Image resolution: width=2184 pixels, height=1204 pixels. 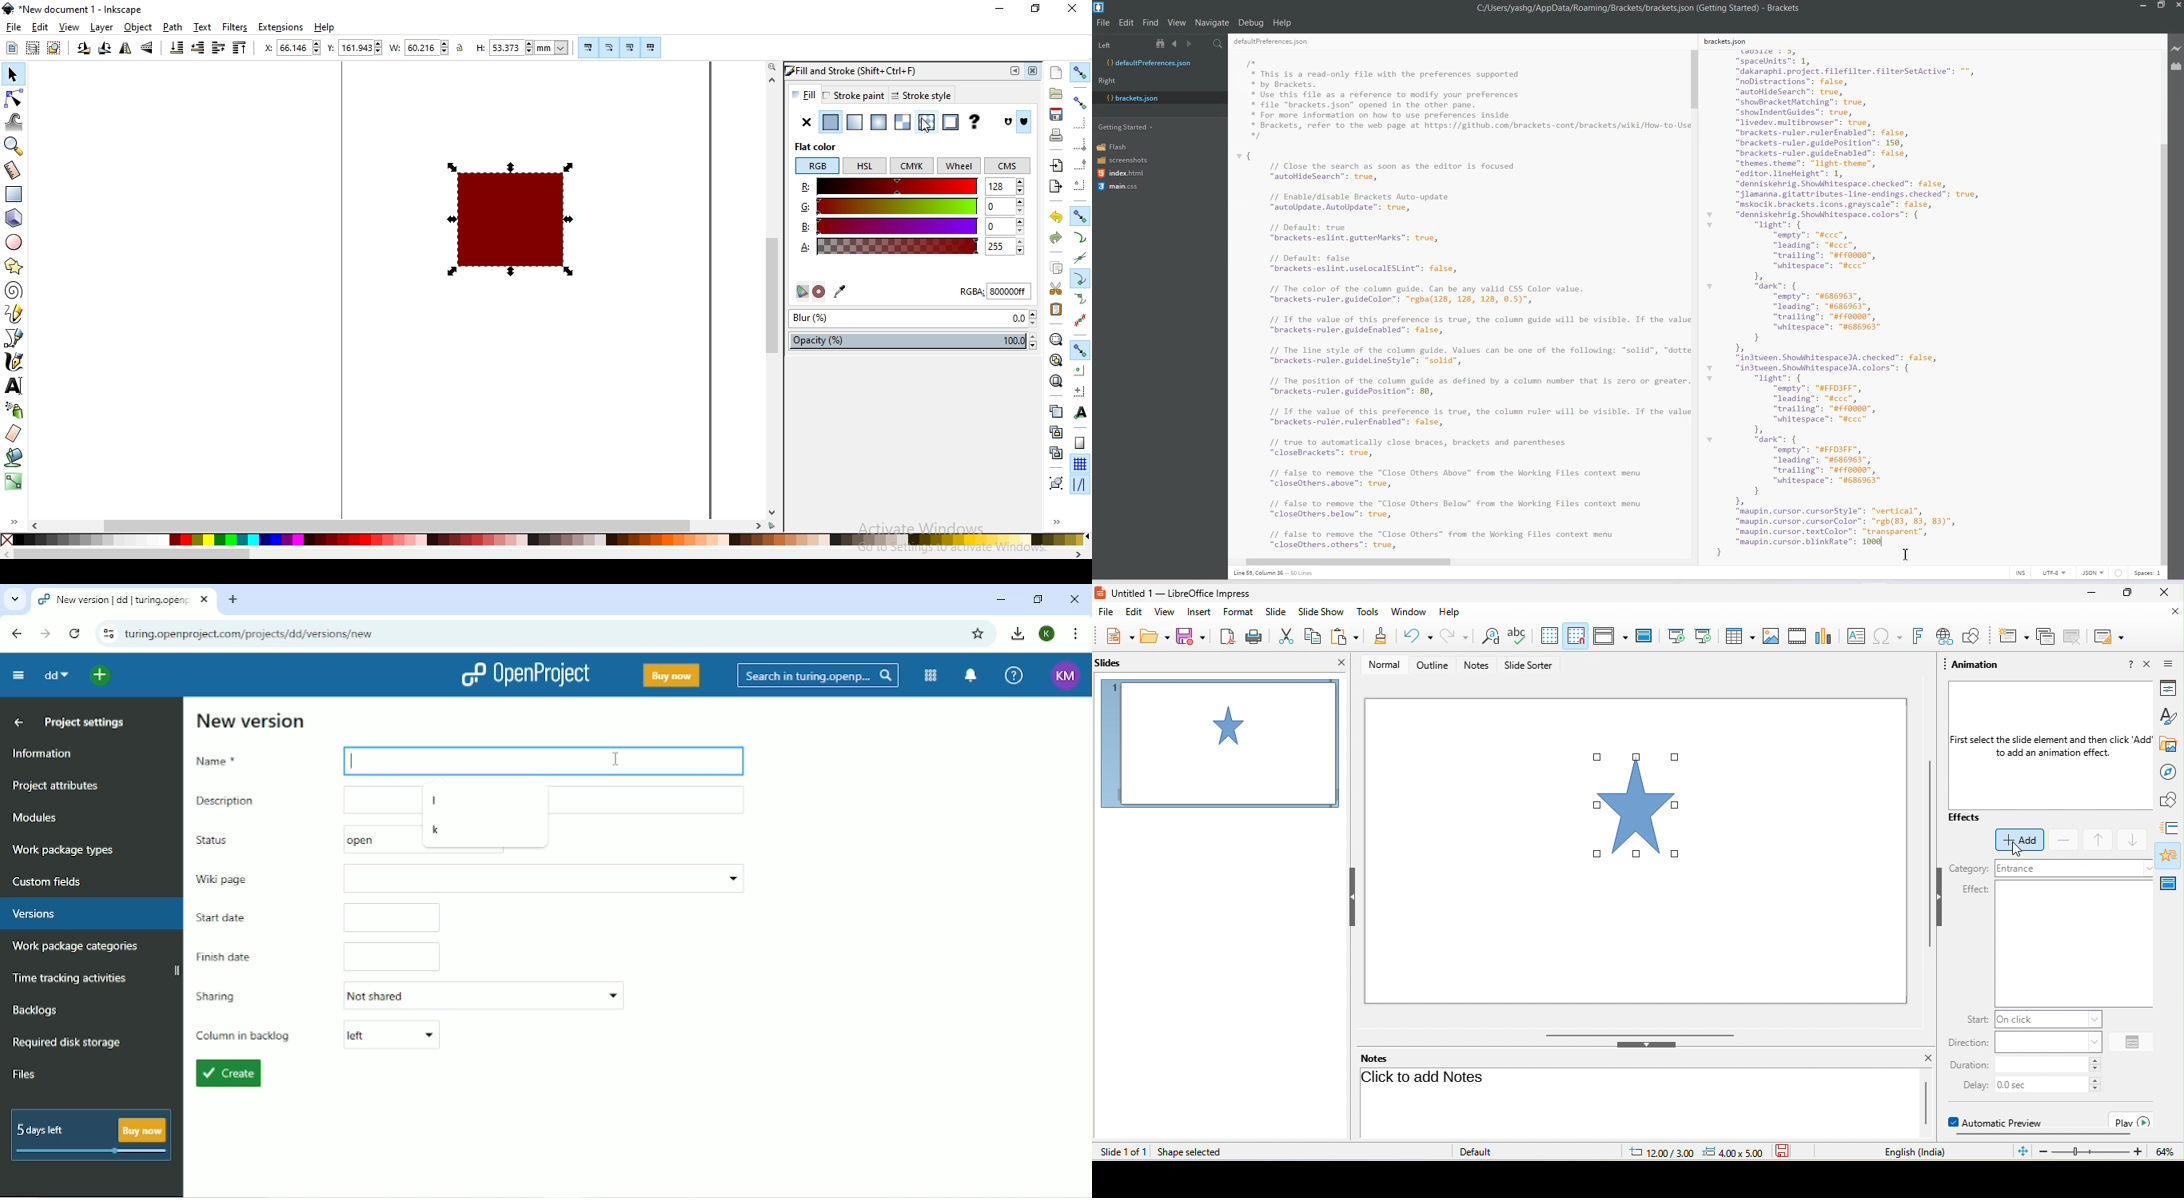 What do you see at coordinates (1642, 1034) in the screenshot?
I see `horizontal scrollbar` at bounding box center [1642, 1034].